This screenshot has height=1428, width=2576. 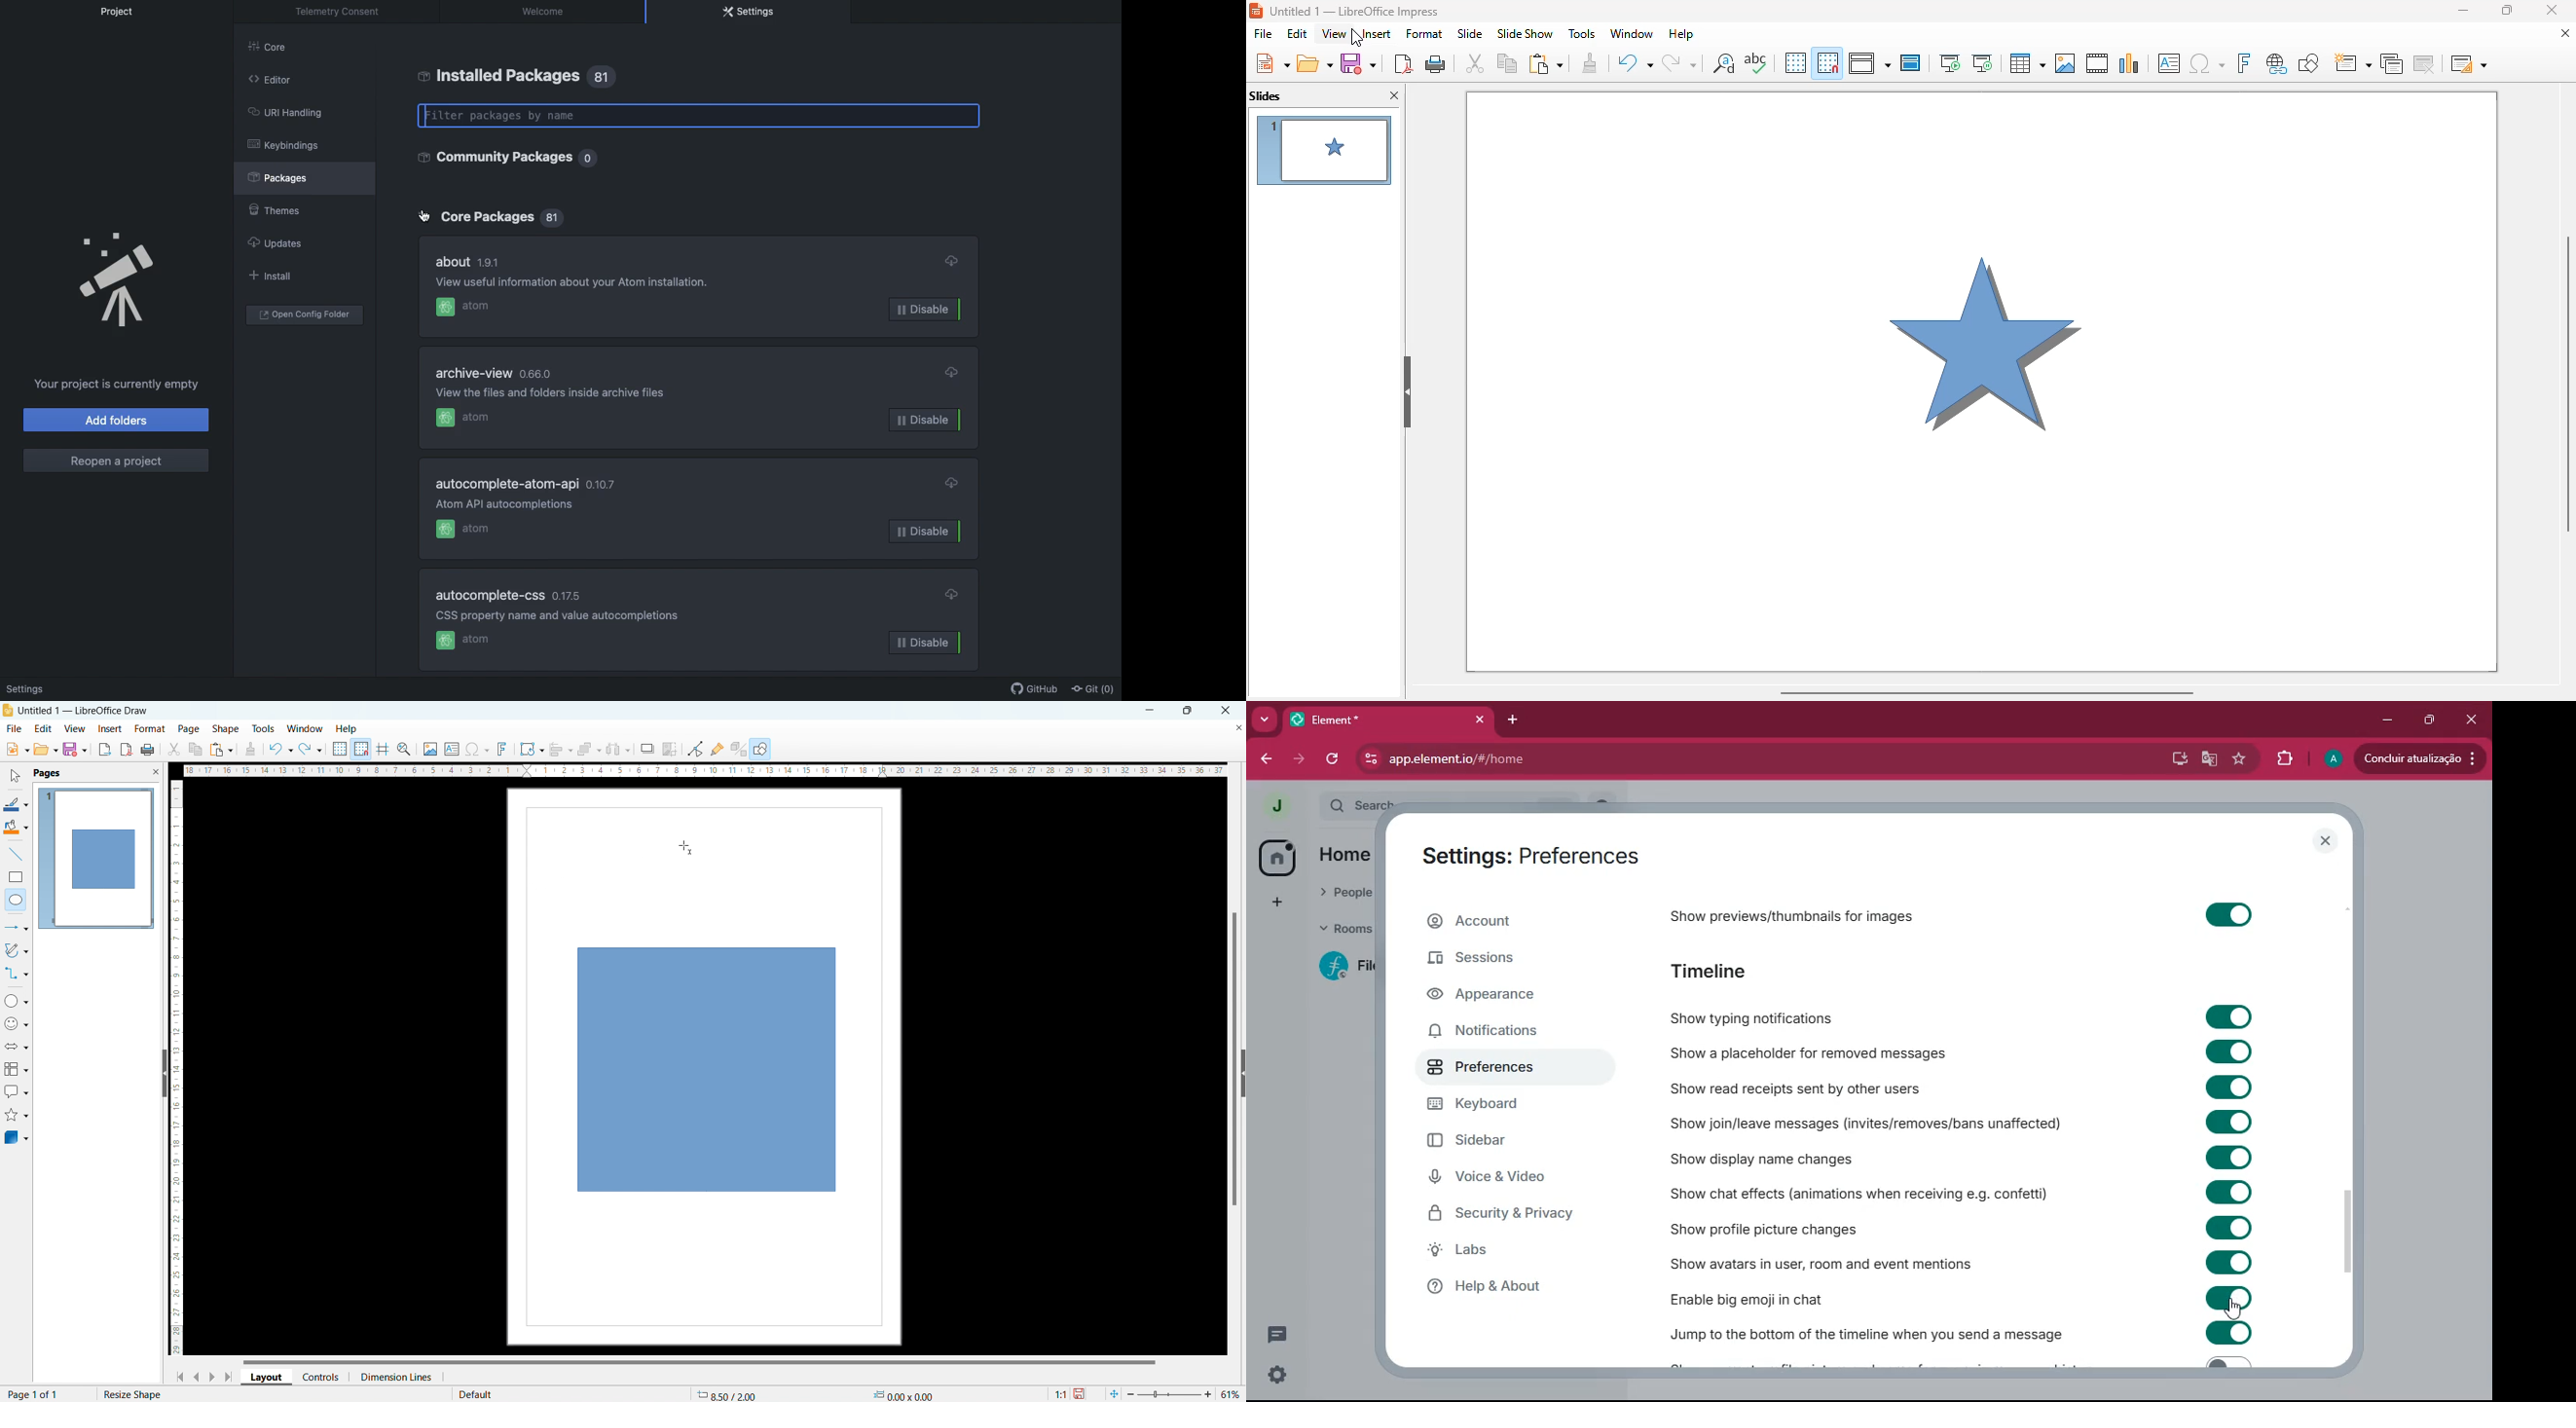 What do you see at coordinates (75, 729) in the screenshot?
I see `view` at bounding box center [75, 729].